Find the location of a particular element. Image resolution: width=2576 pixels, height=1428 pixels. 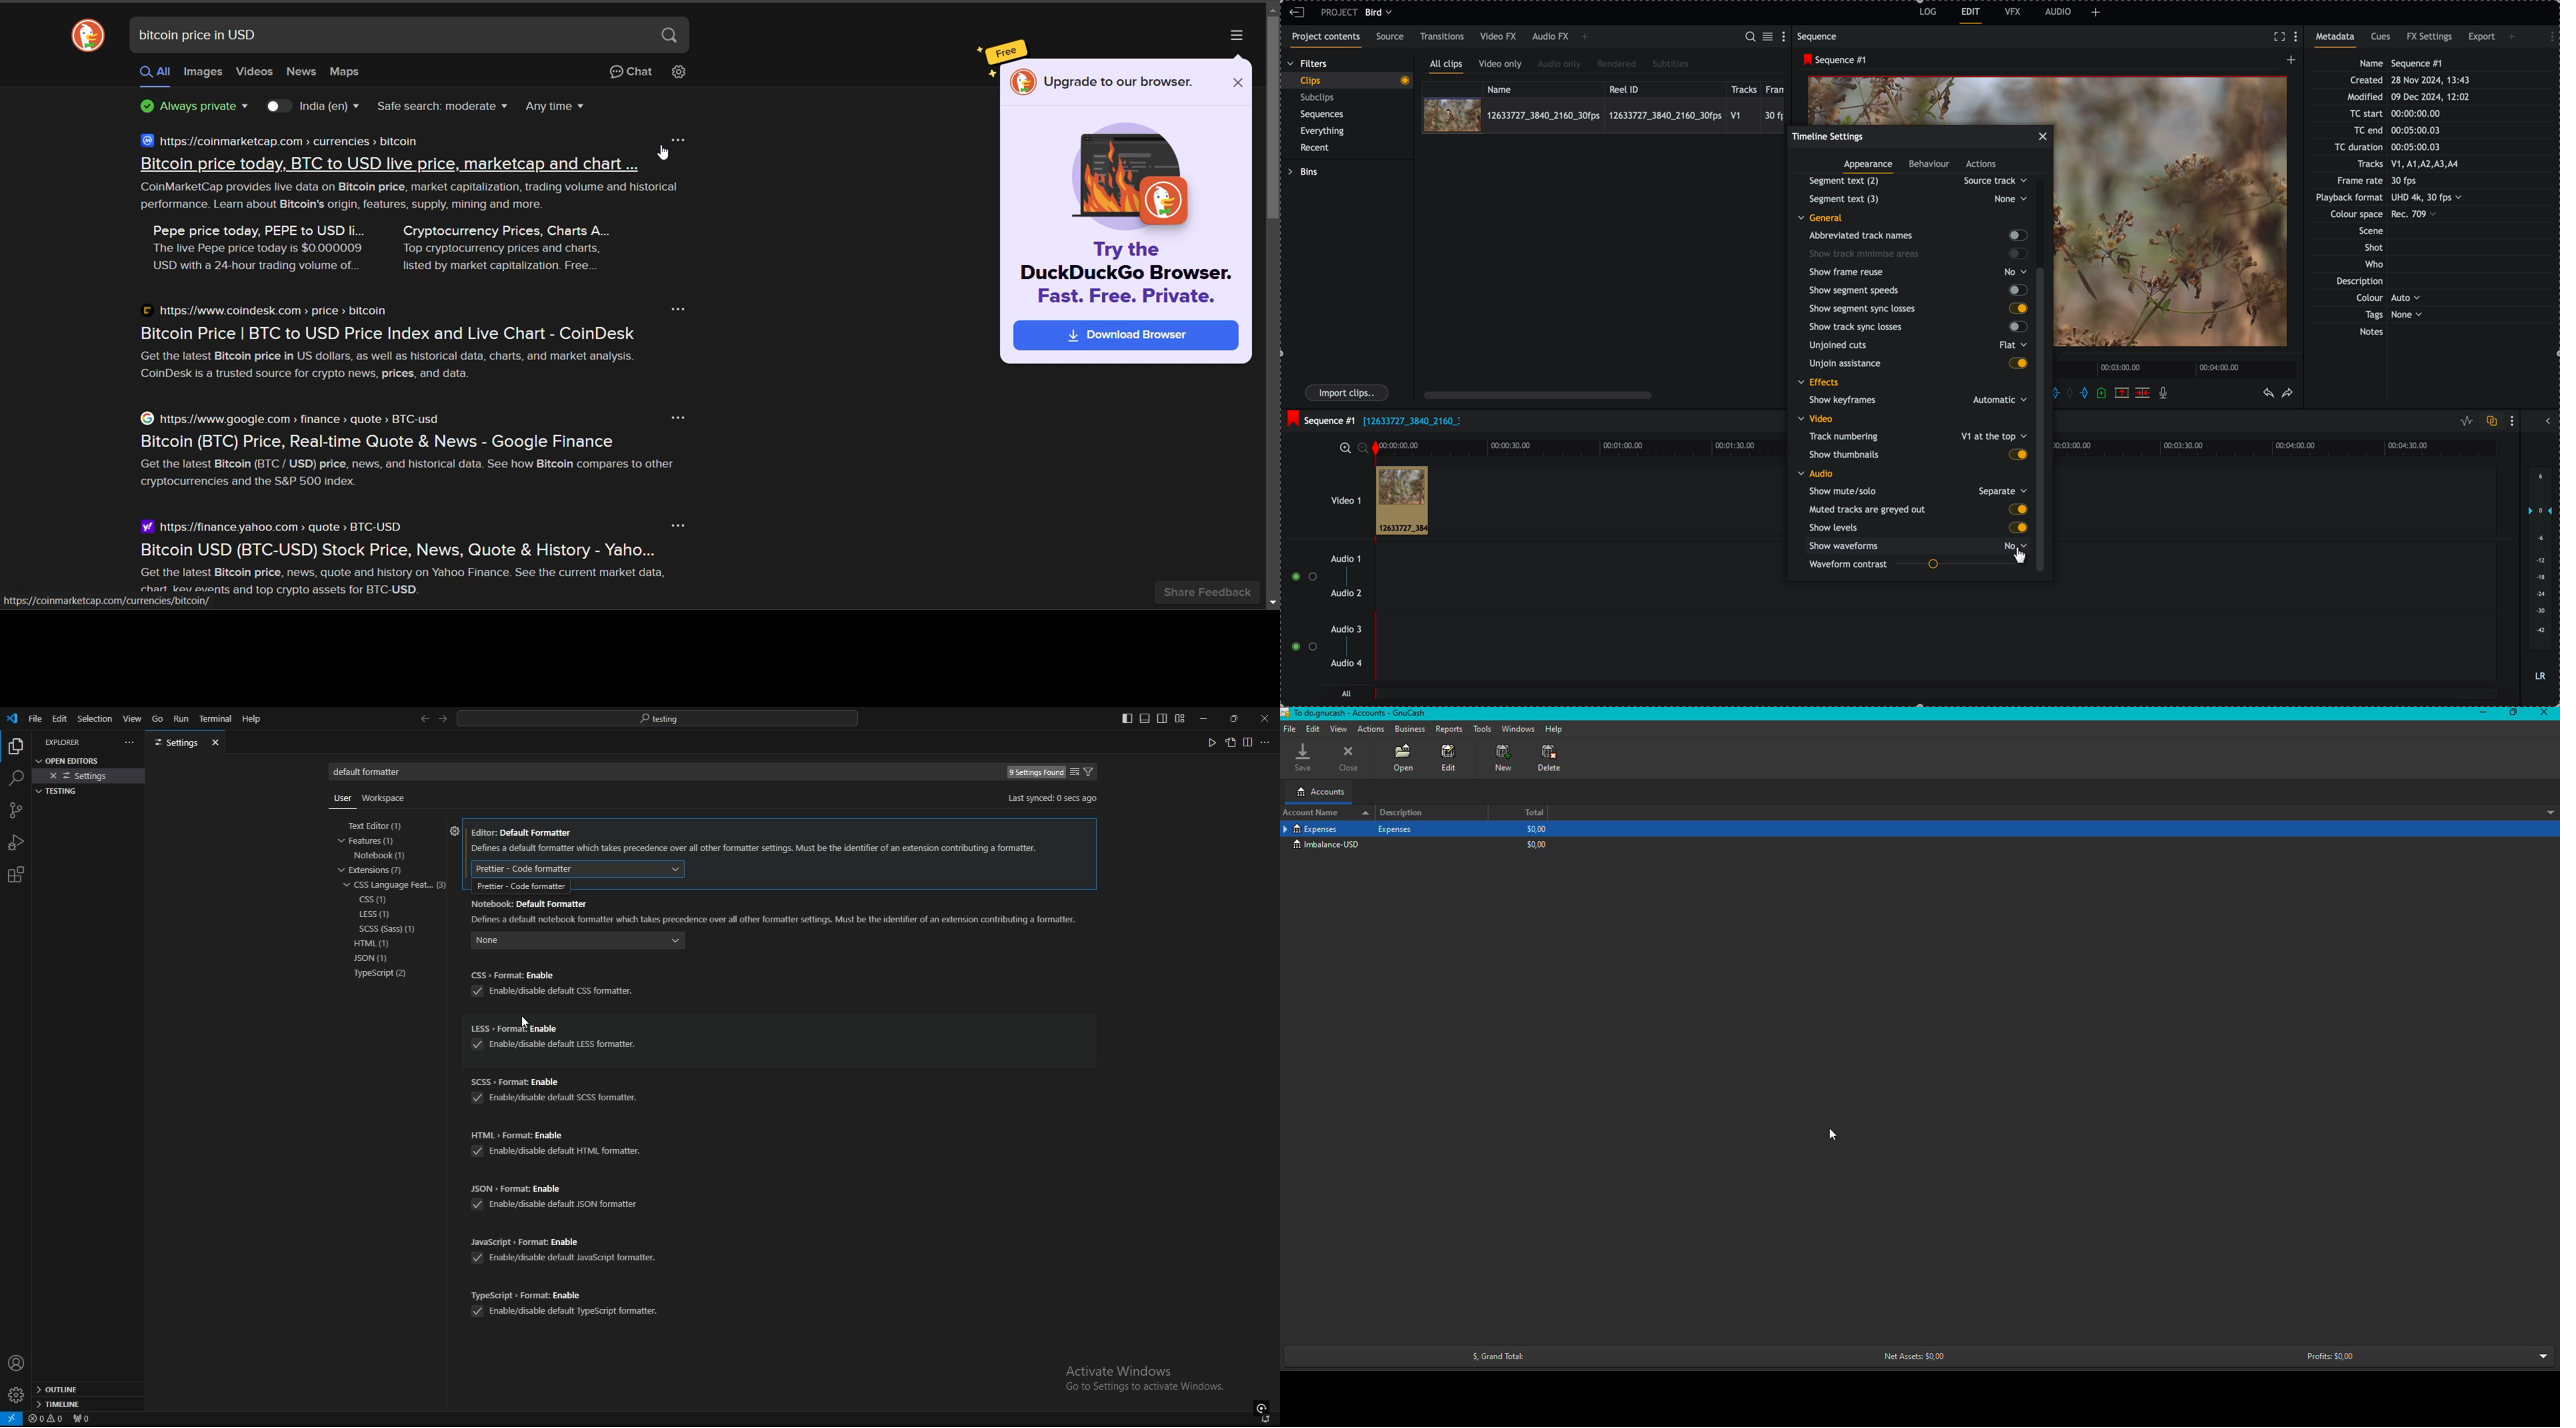

search button is located at coordinates (669, 35).